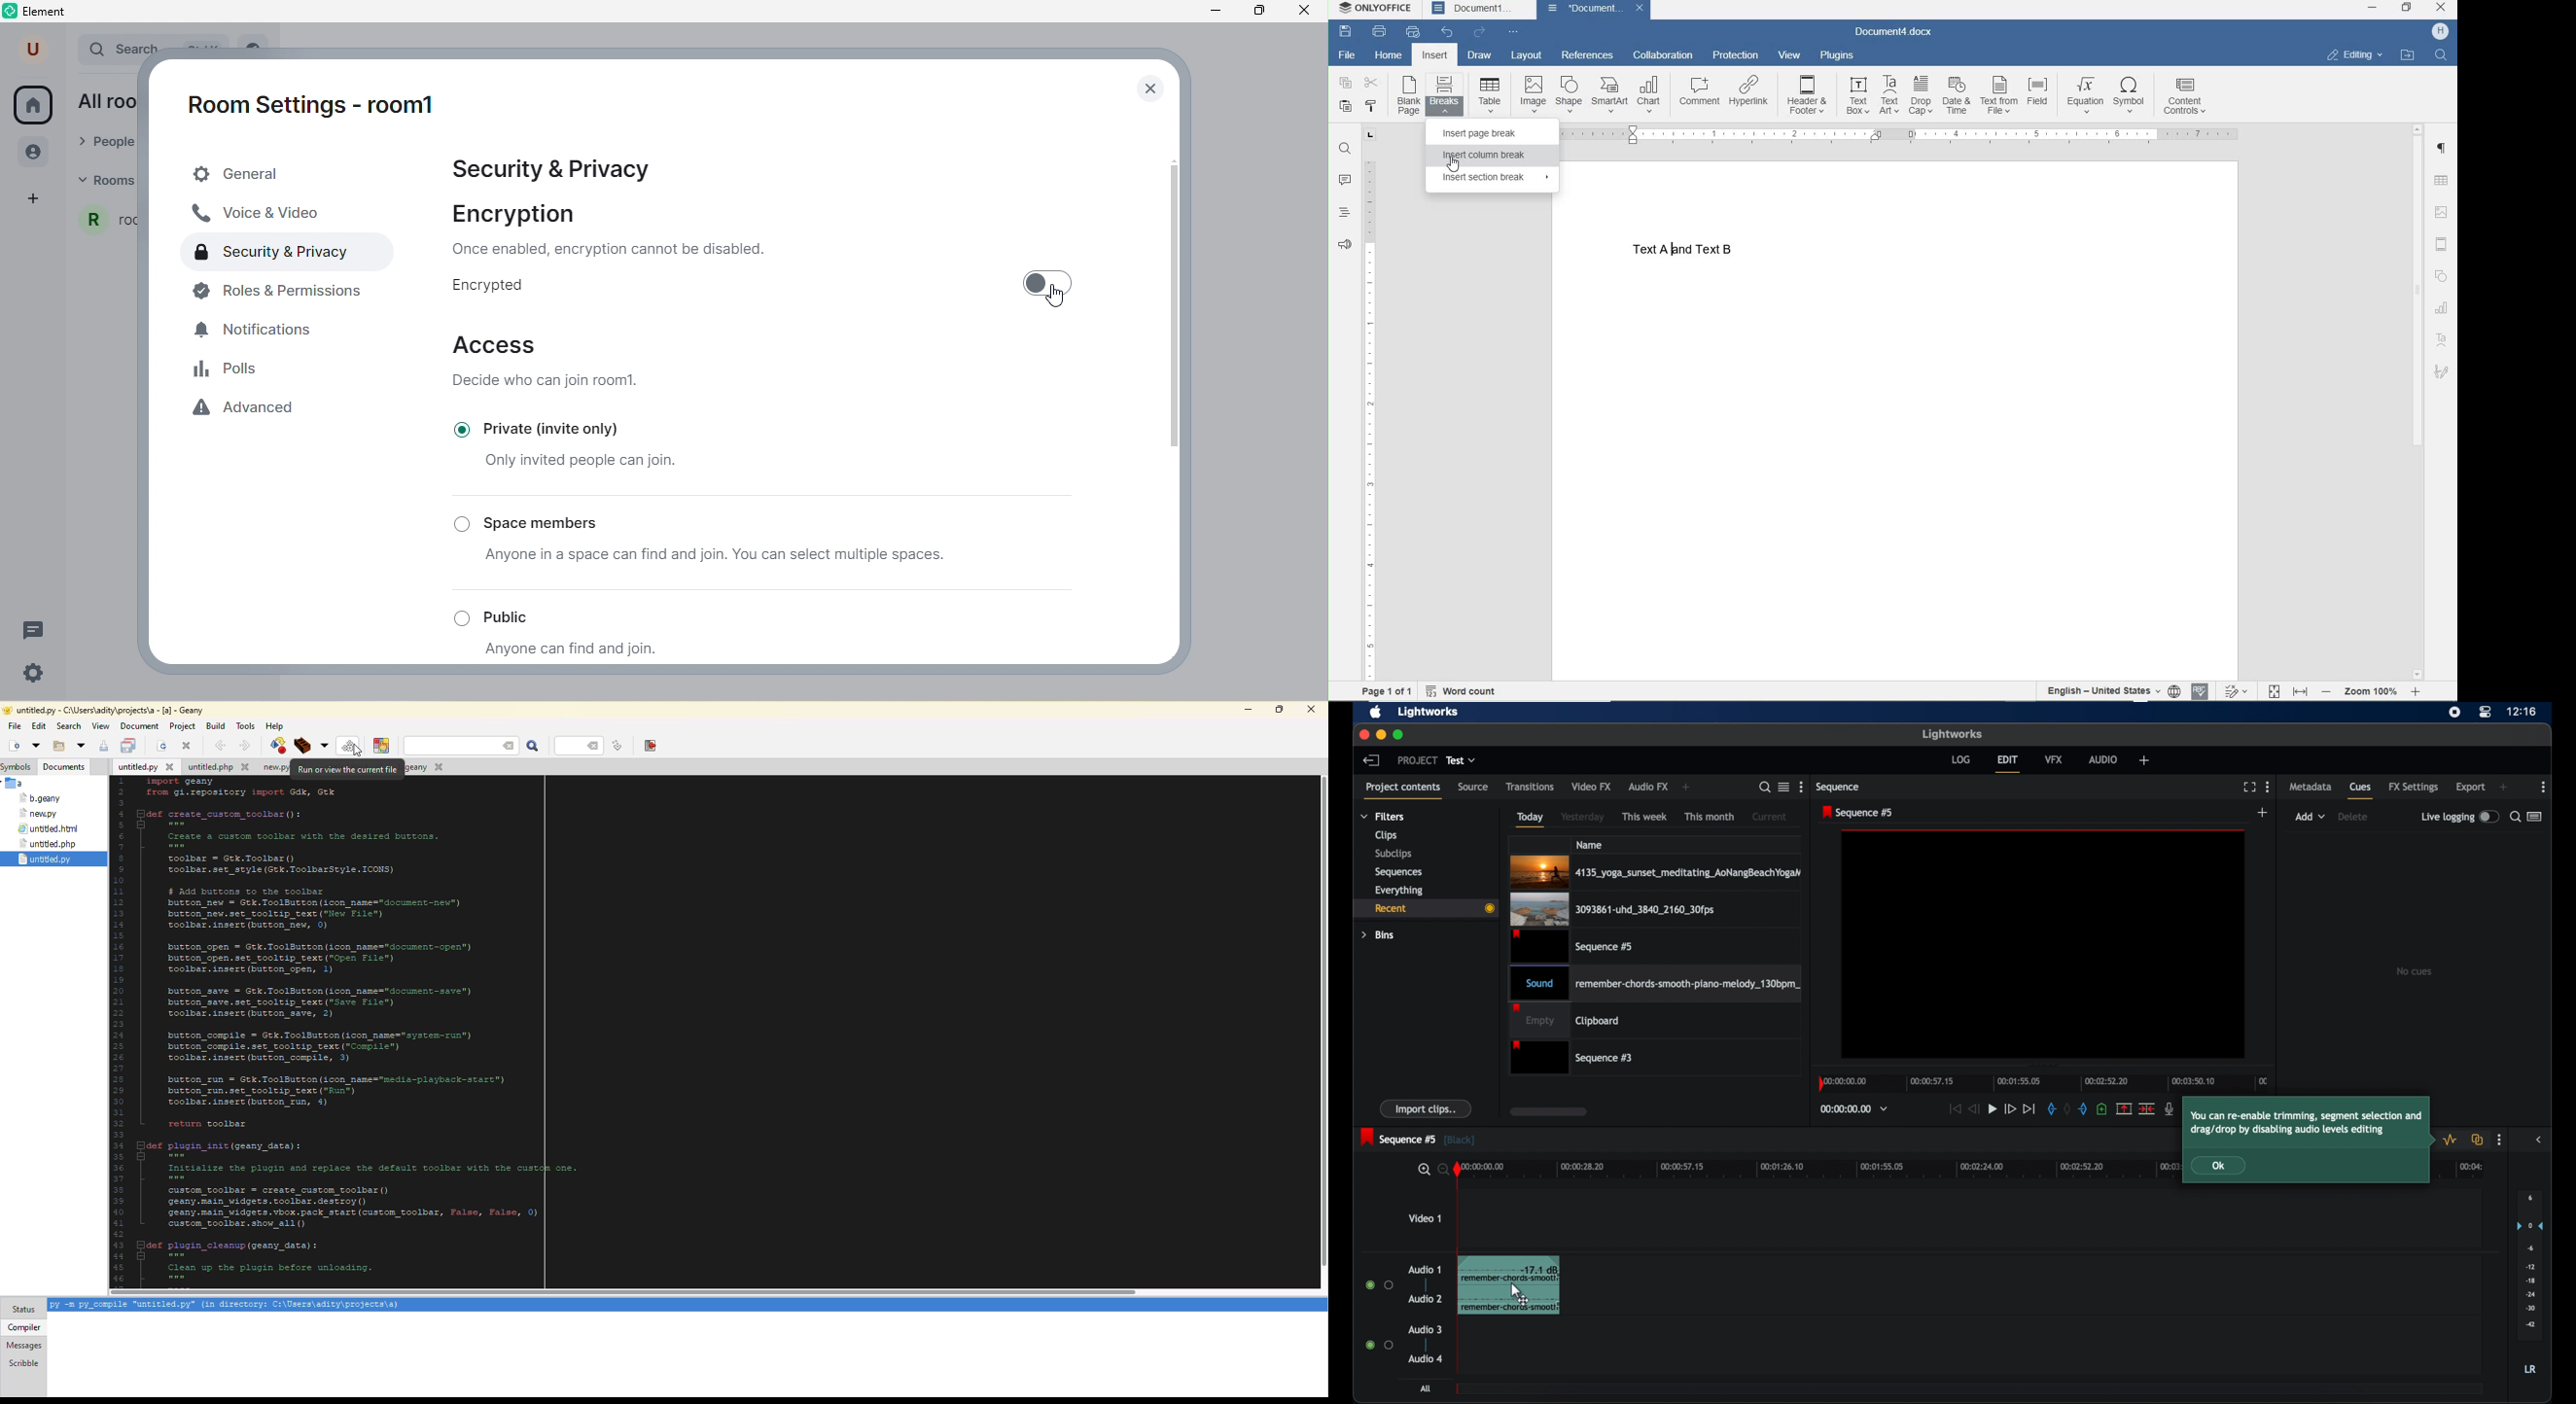 This screenshot has width=2576, height=1428. I want to click on BLANK PAGE, so click(1410, 96).